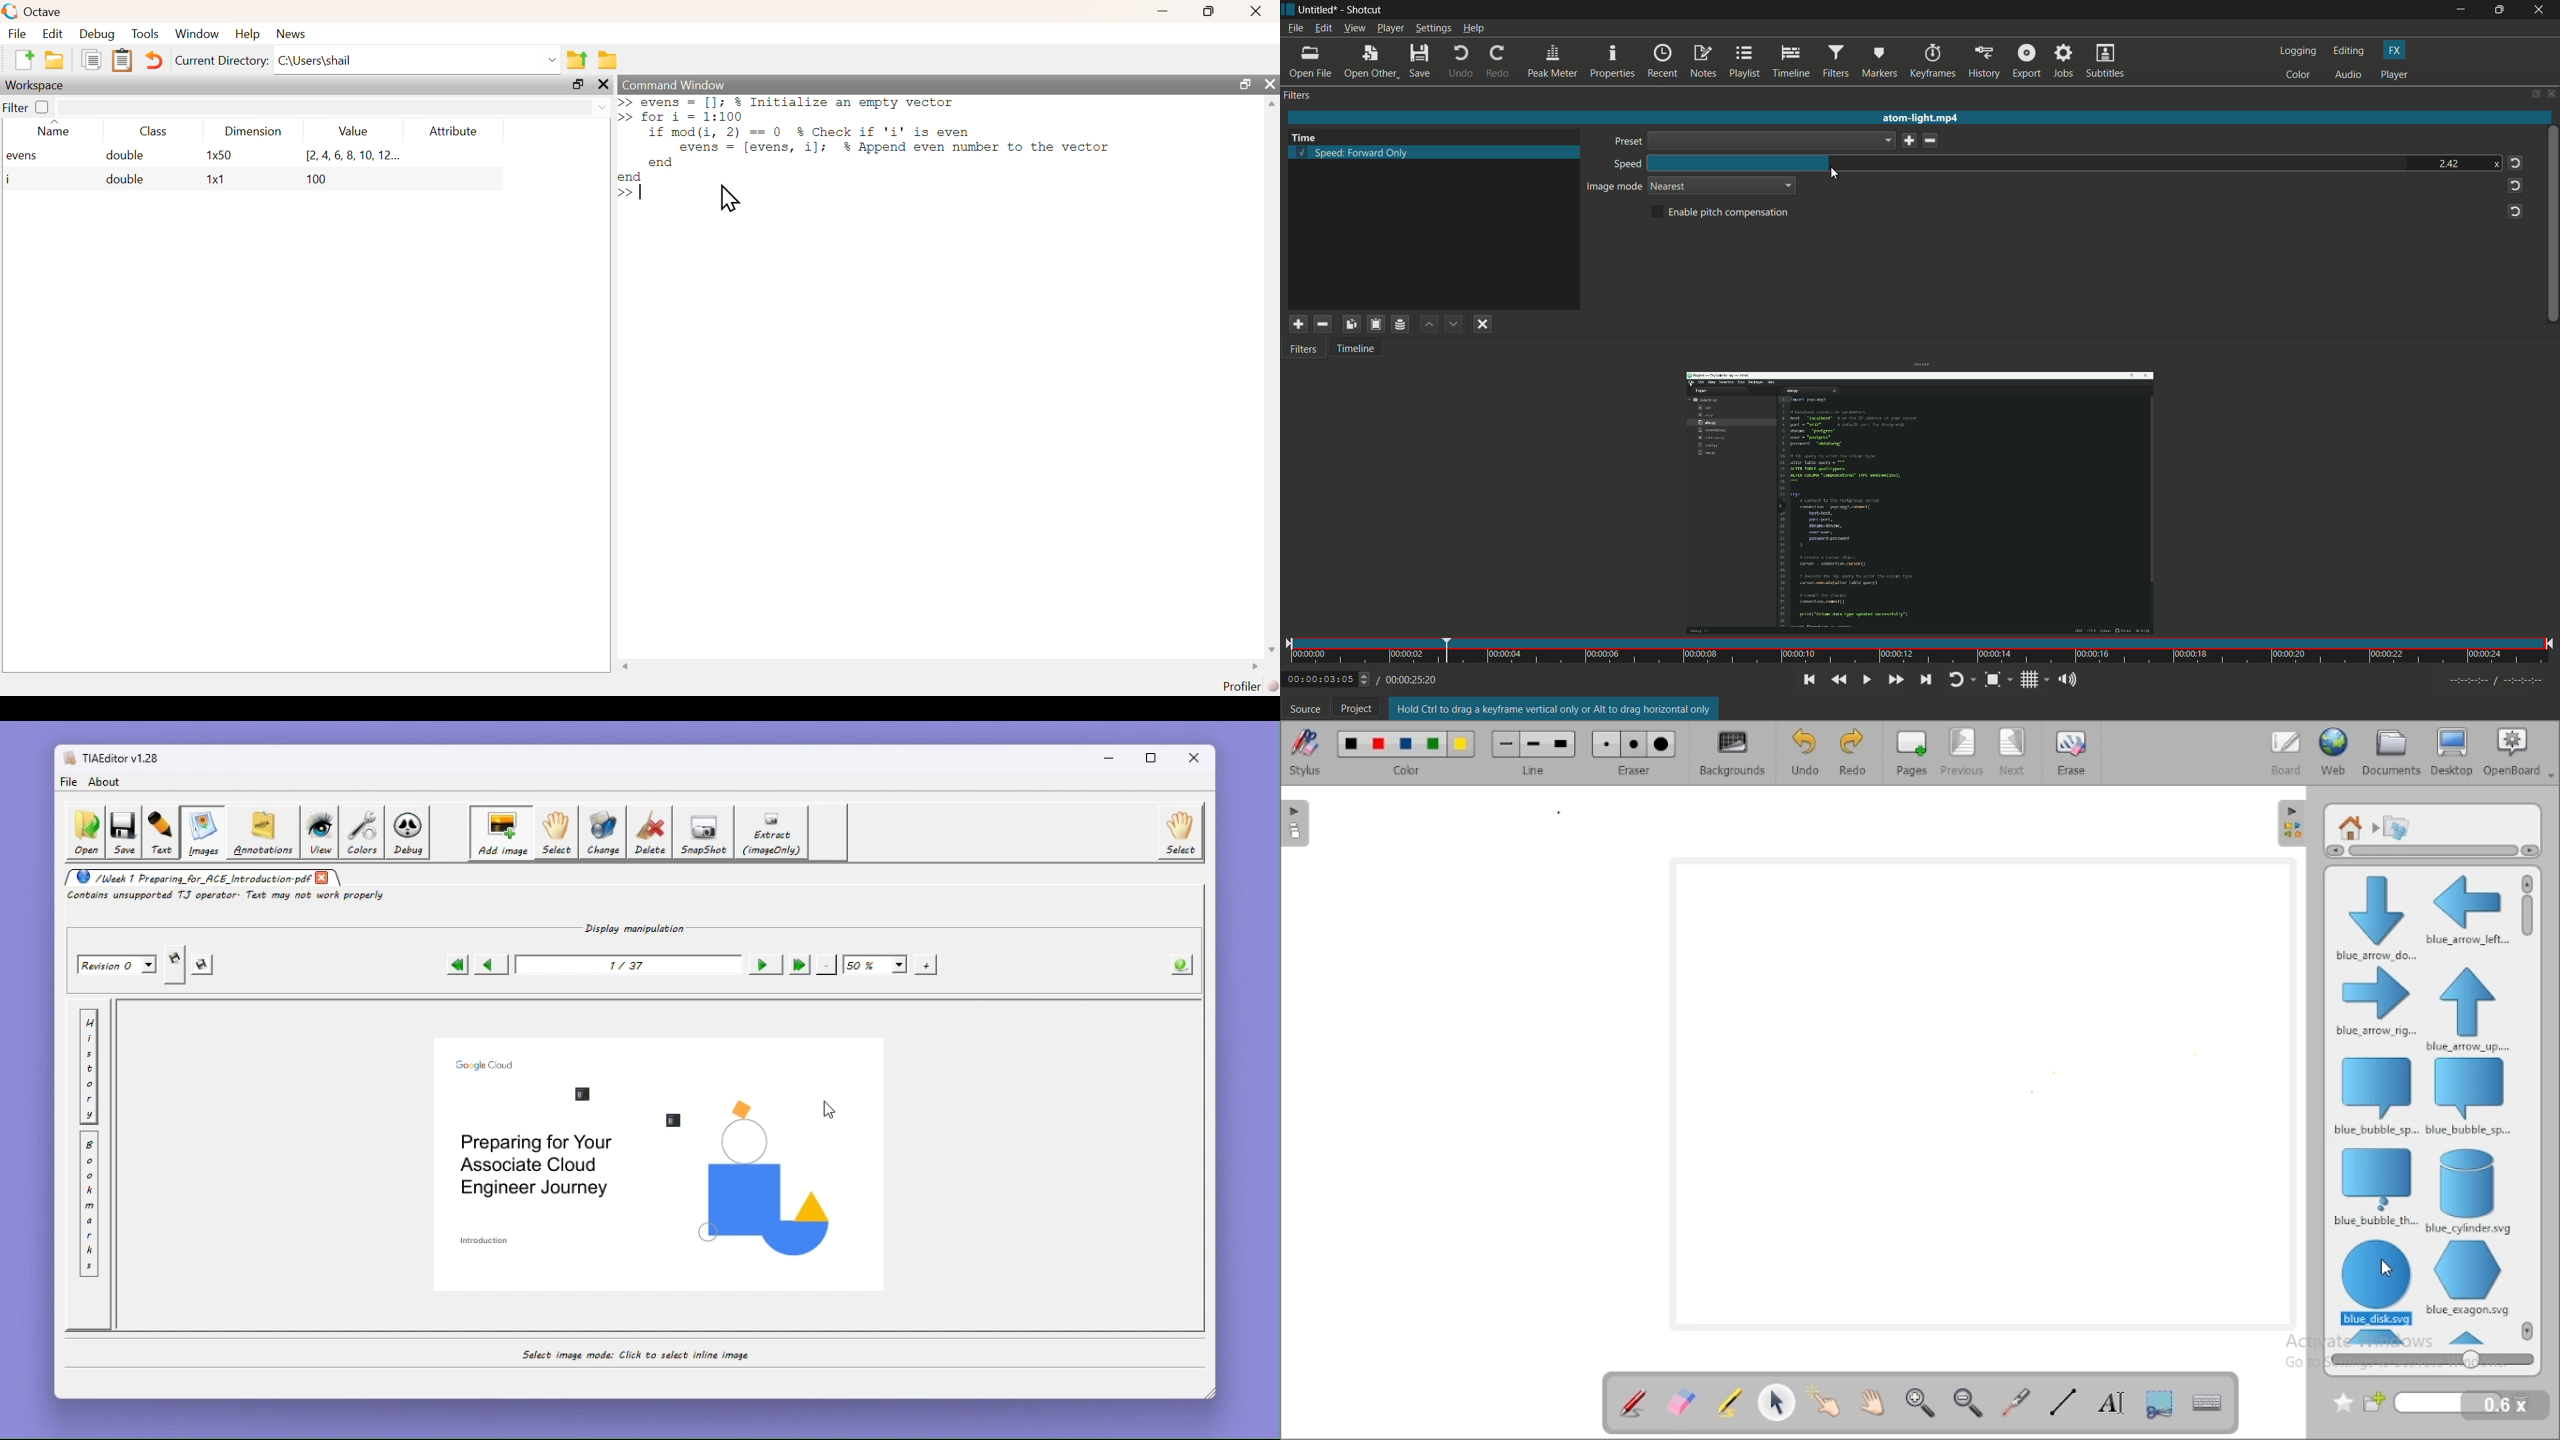  Describe the element at coordinates (2067, 681) in the screenshot. I see `show volume  control` at that location.